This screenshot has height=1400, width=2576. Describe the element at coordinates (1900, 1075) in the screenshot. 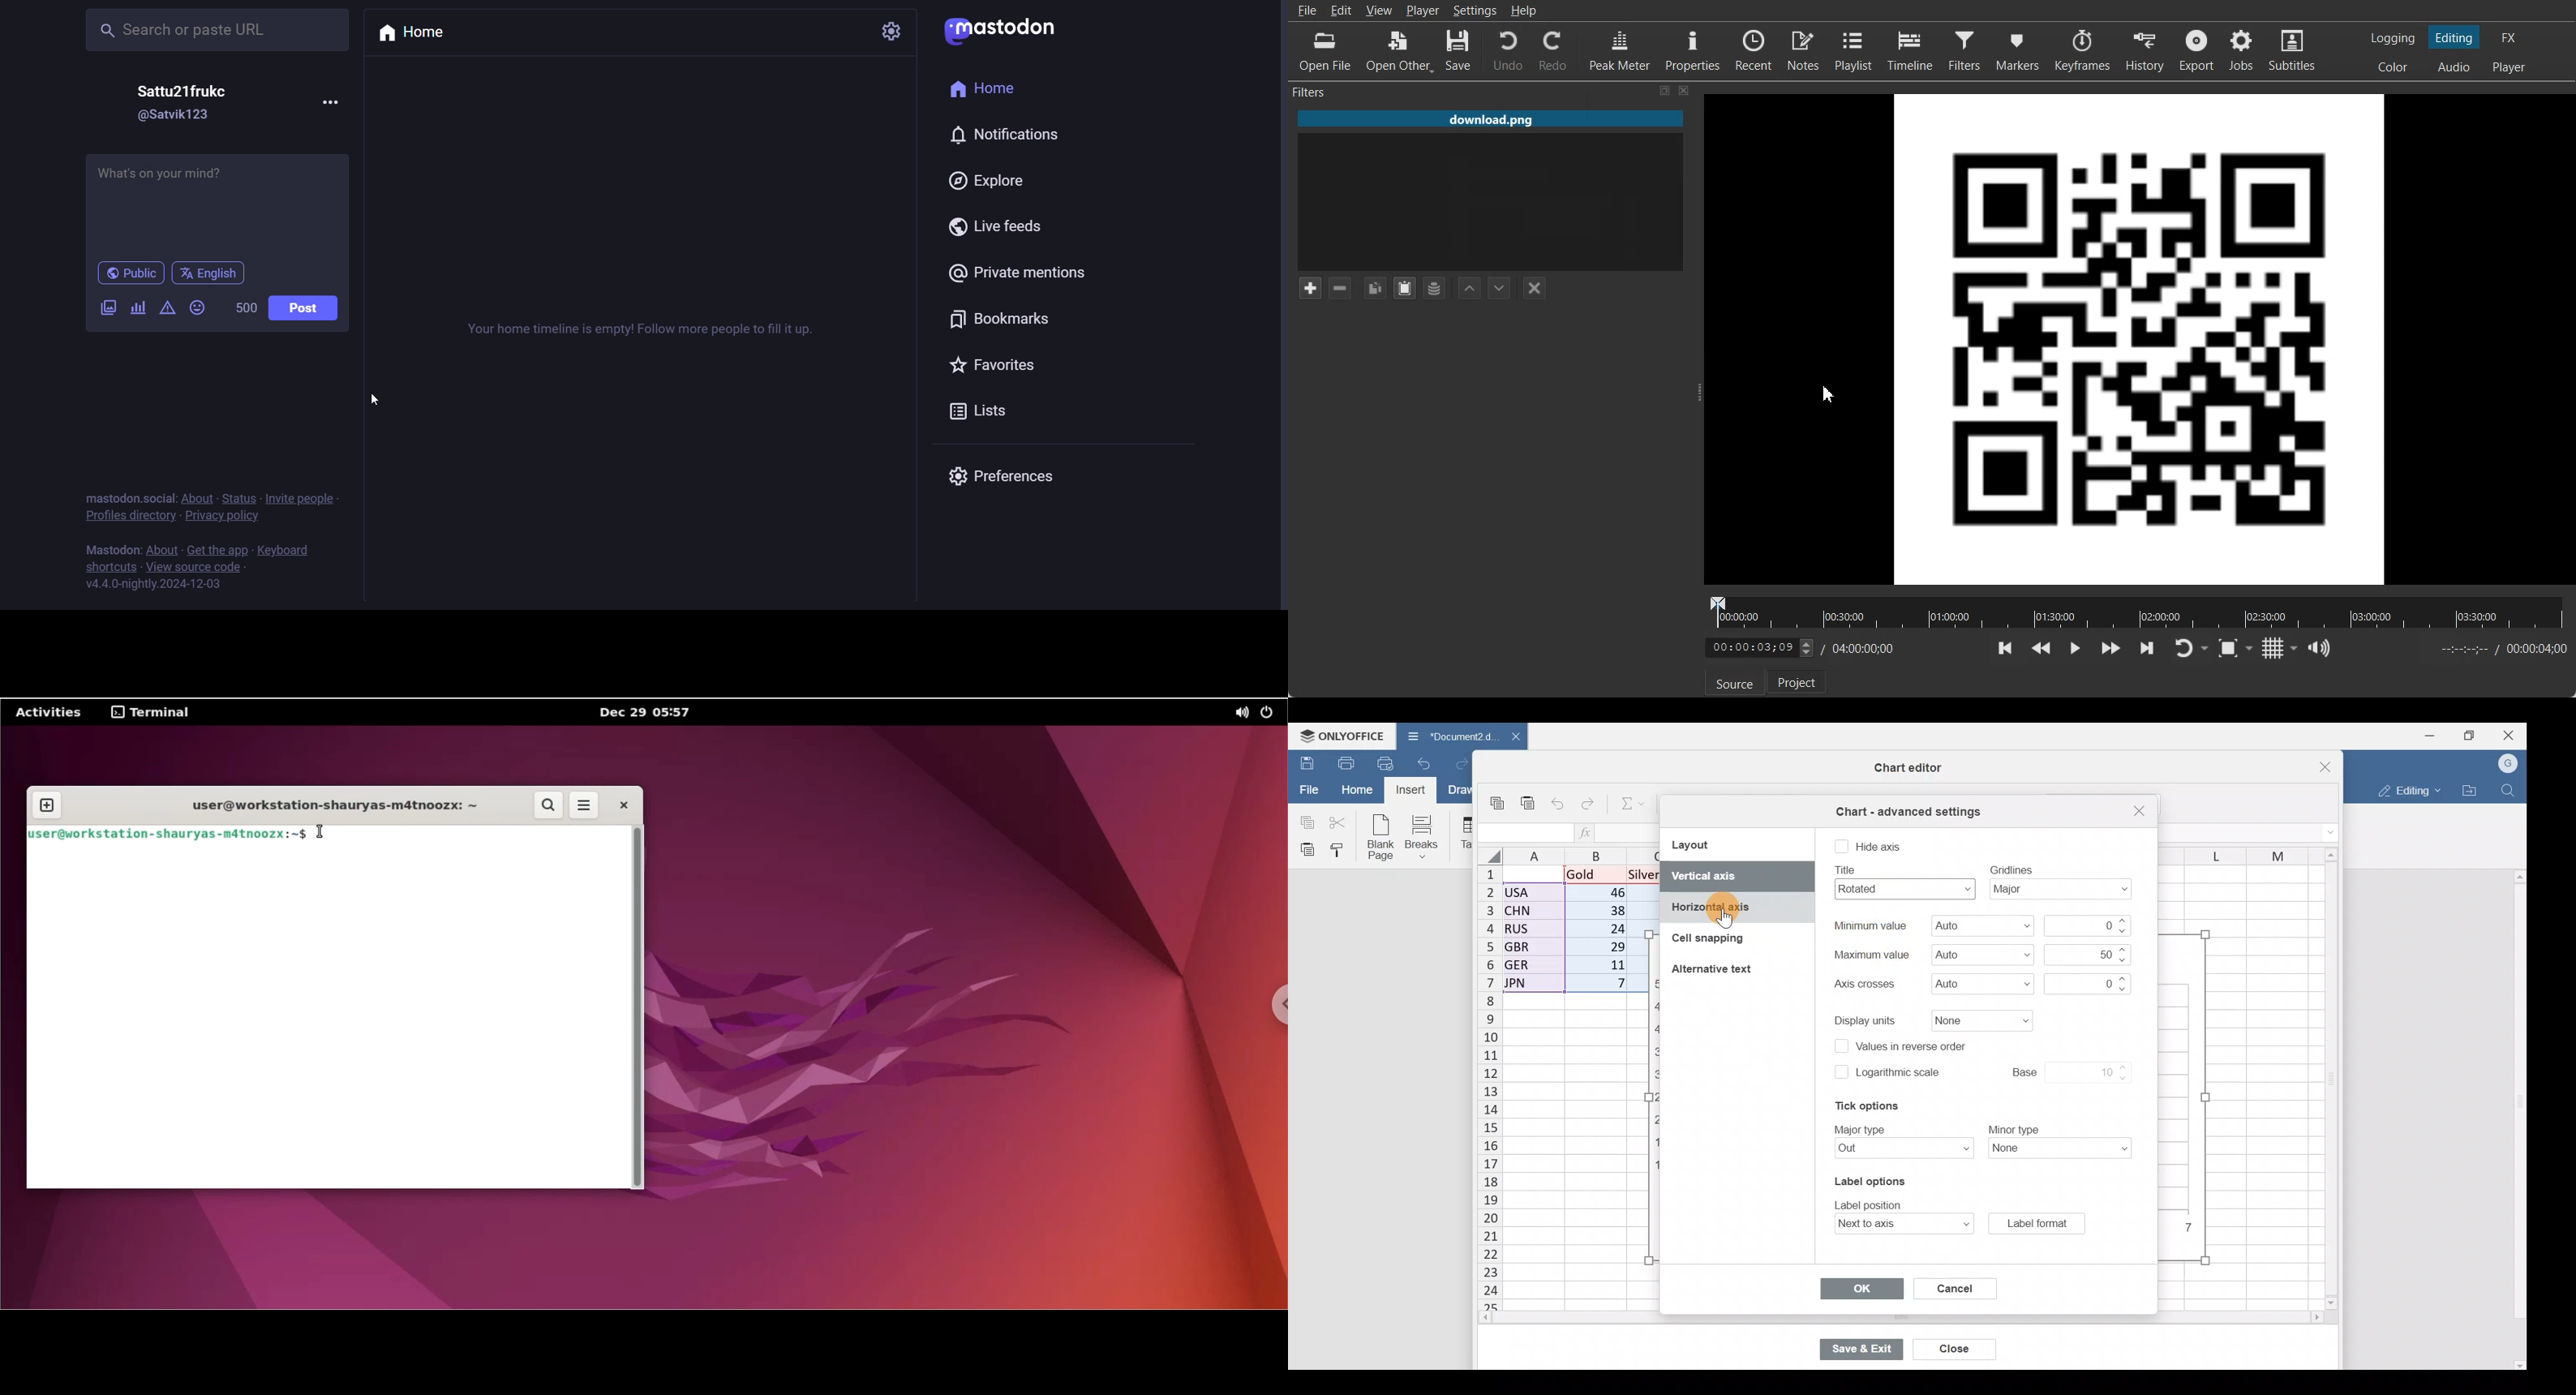

I see `Logarithmic scale` at that location.